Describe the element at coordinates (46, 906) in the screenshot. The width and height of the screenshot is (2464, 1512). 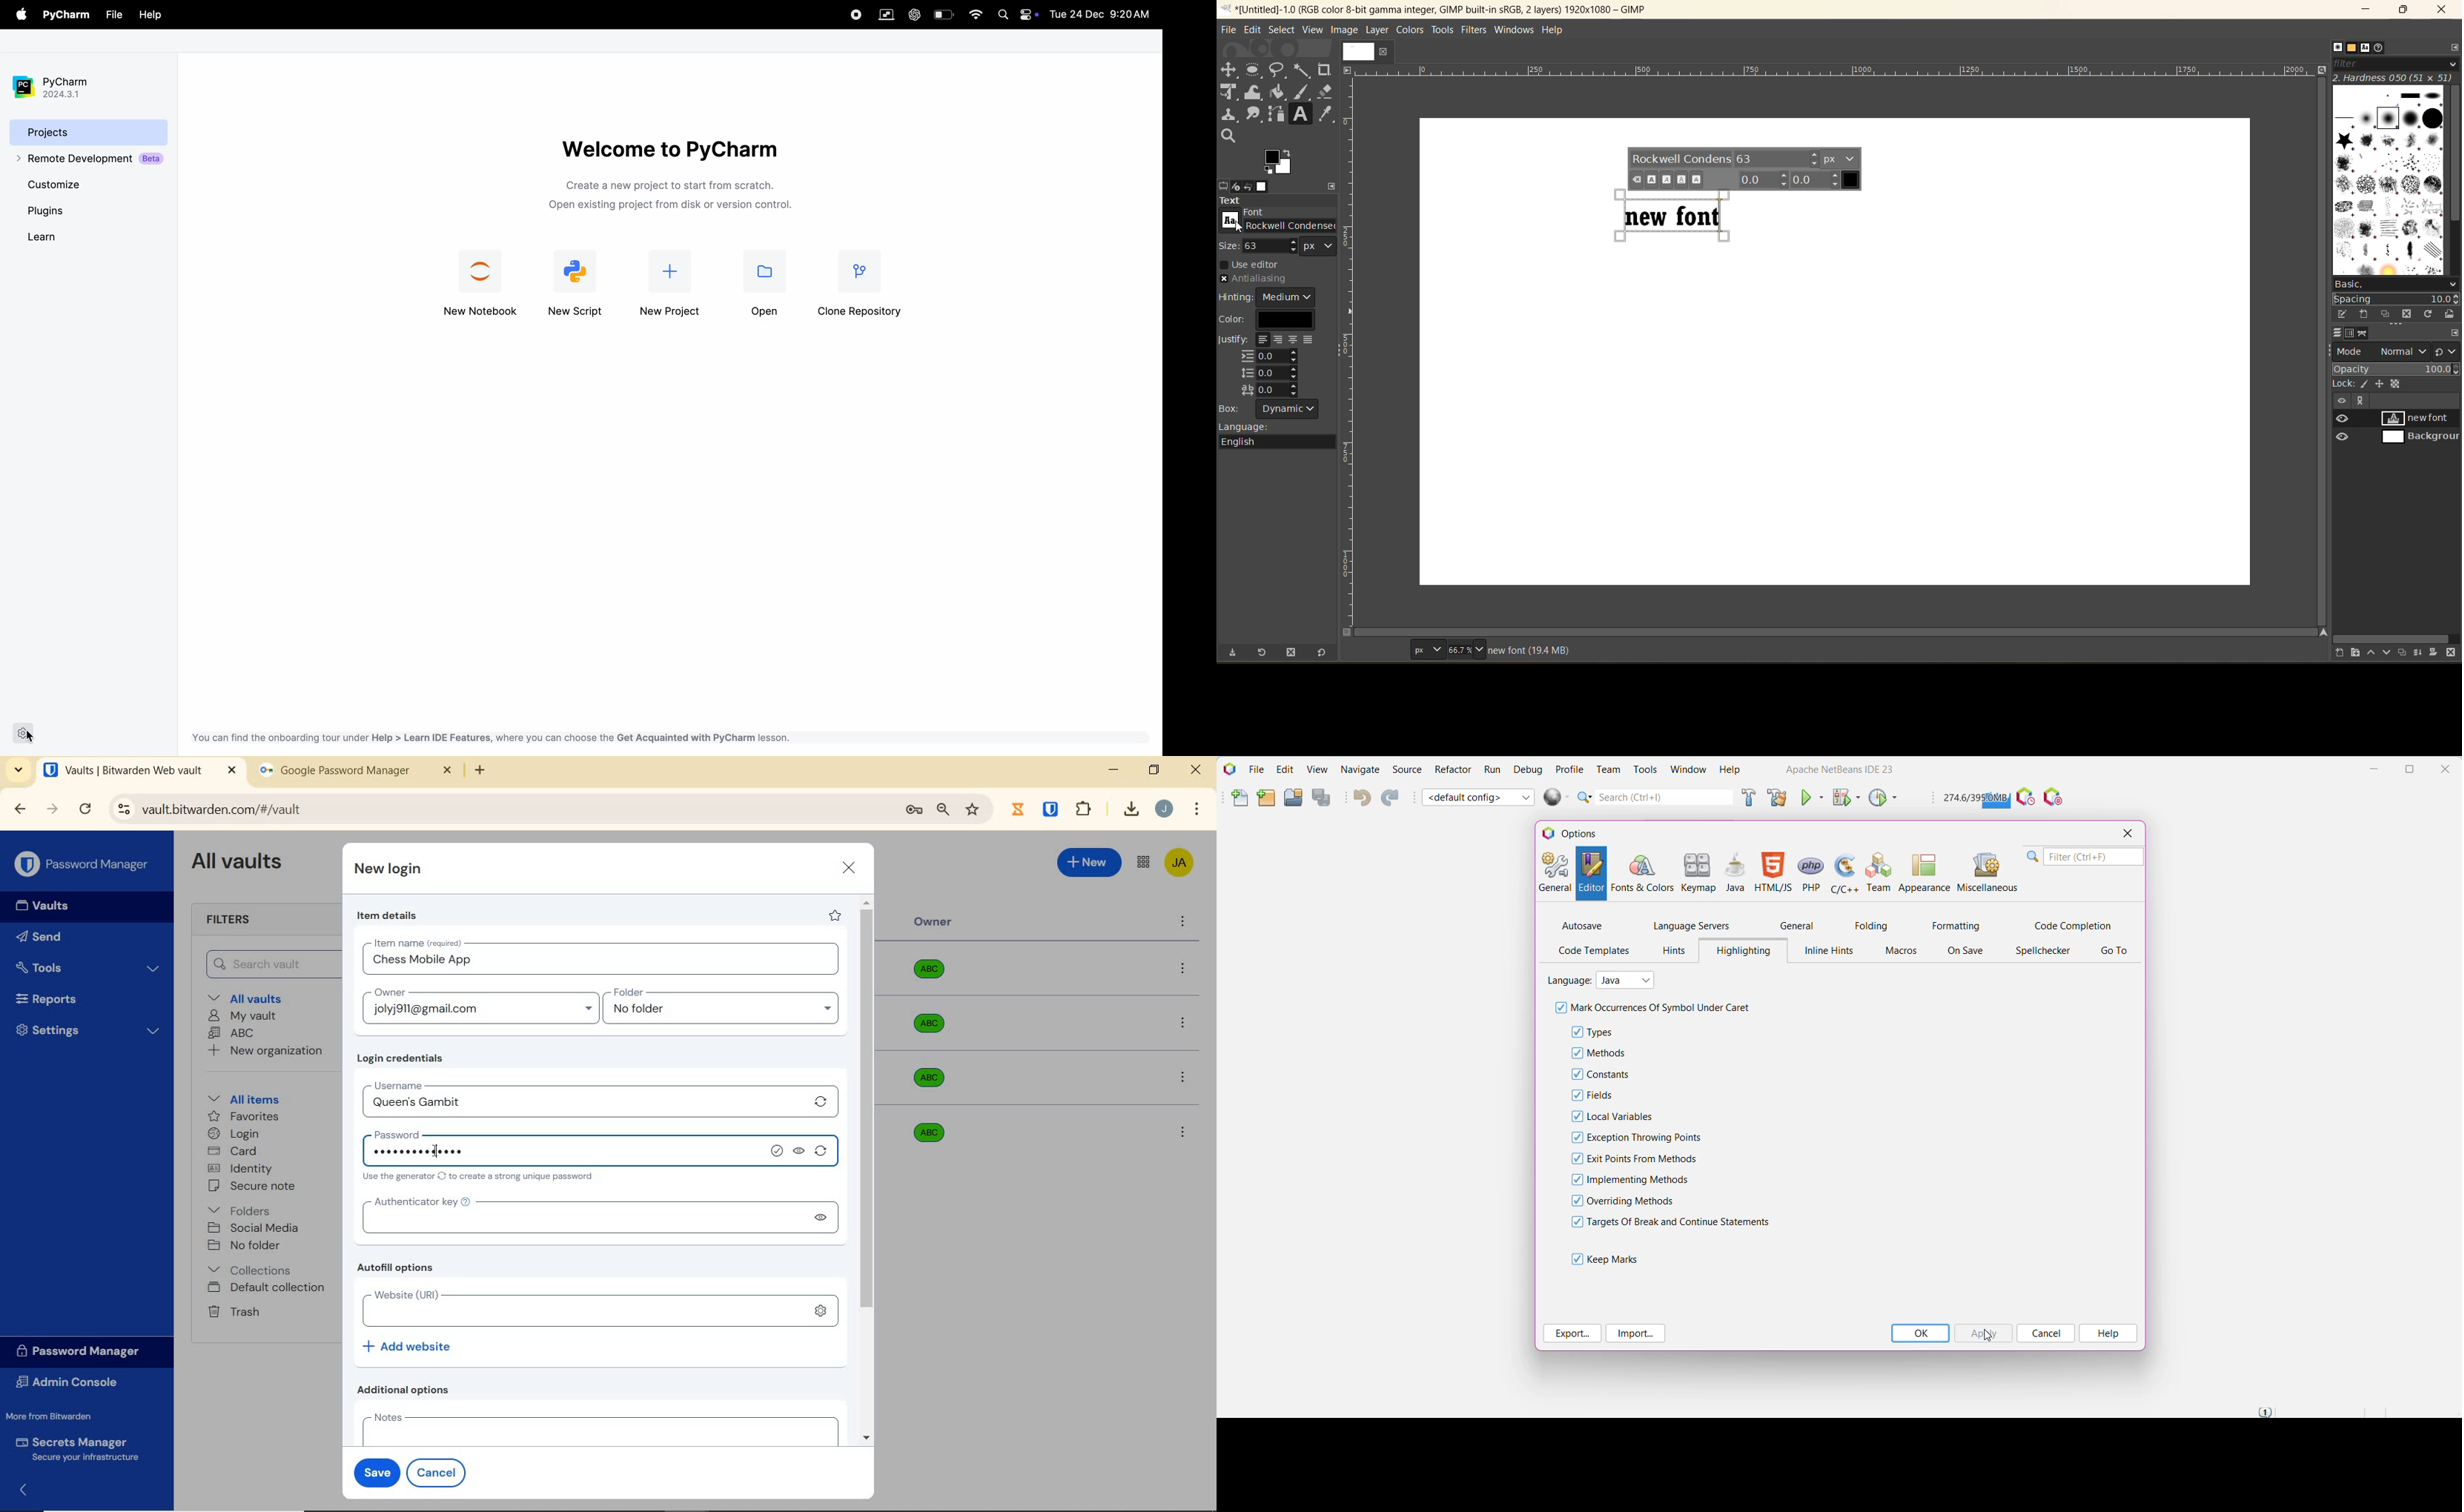
I see `Vaults` at that location.